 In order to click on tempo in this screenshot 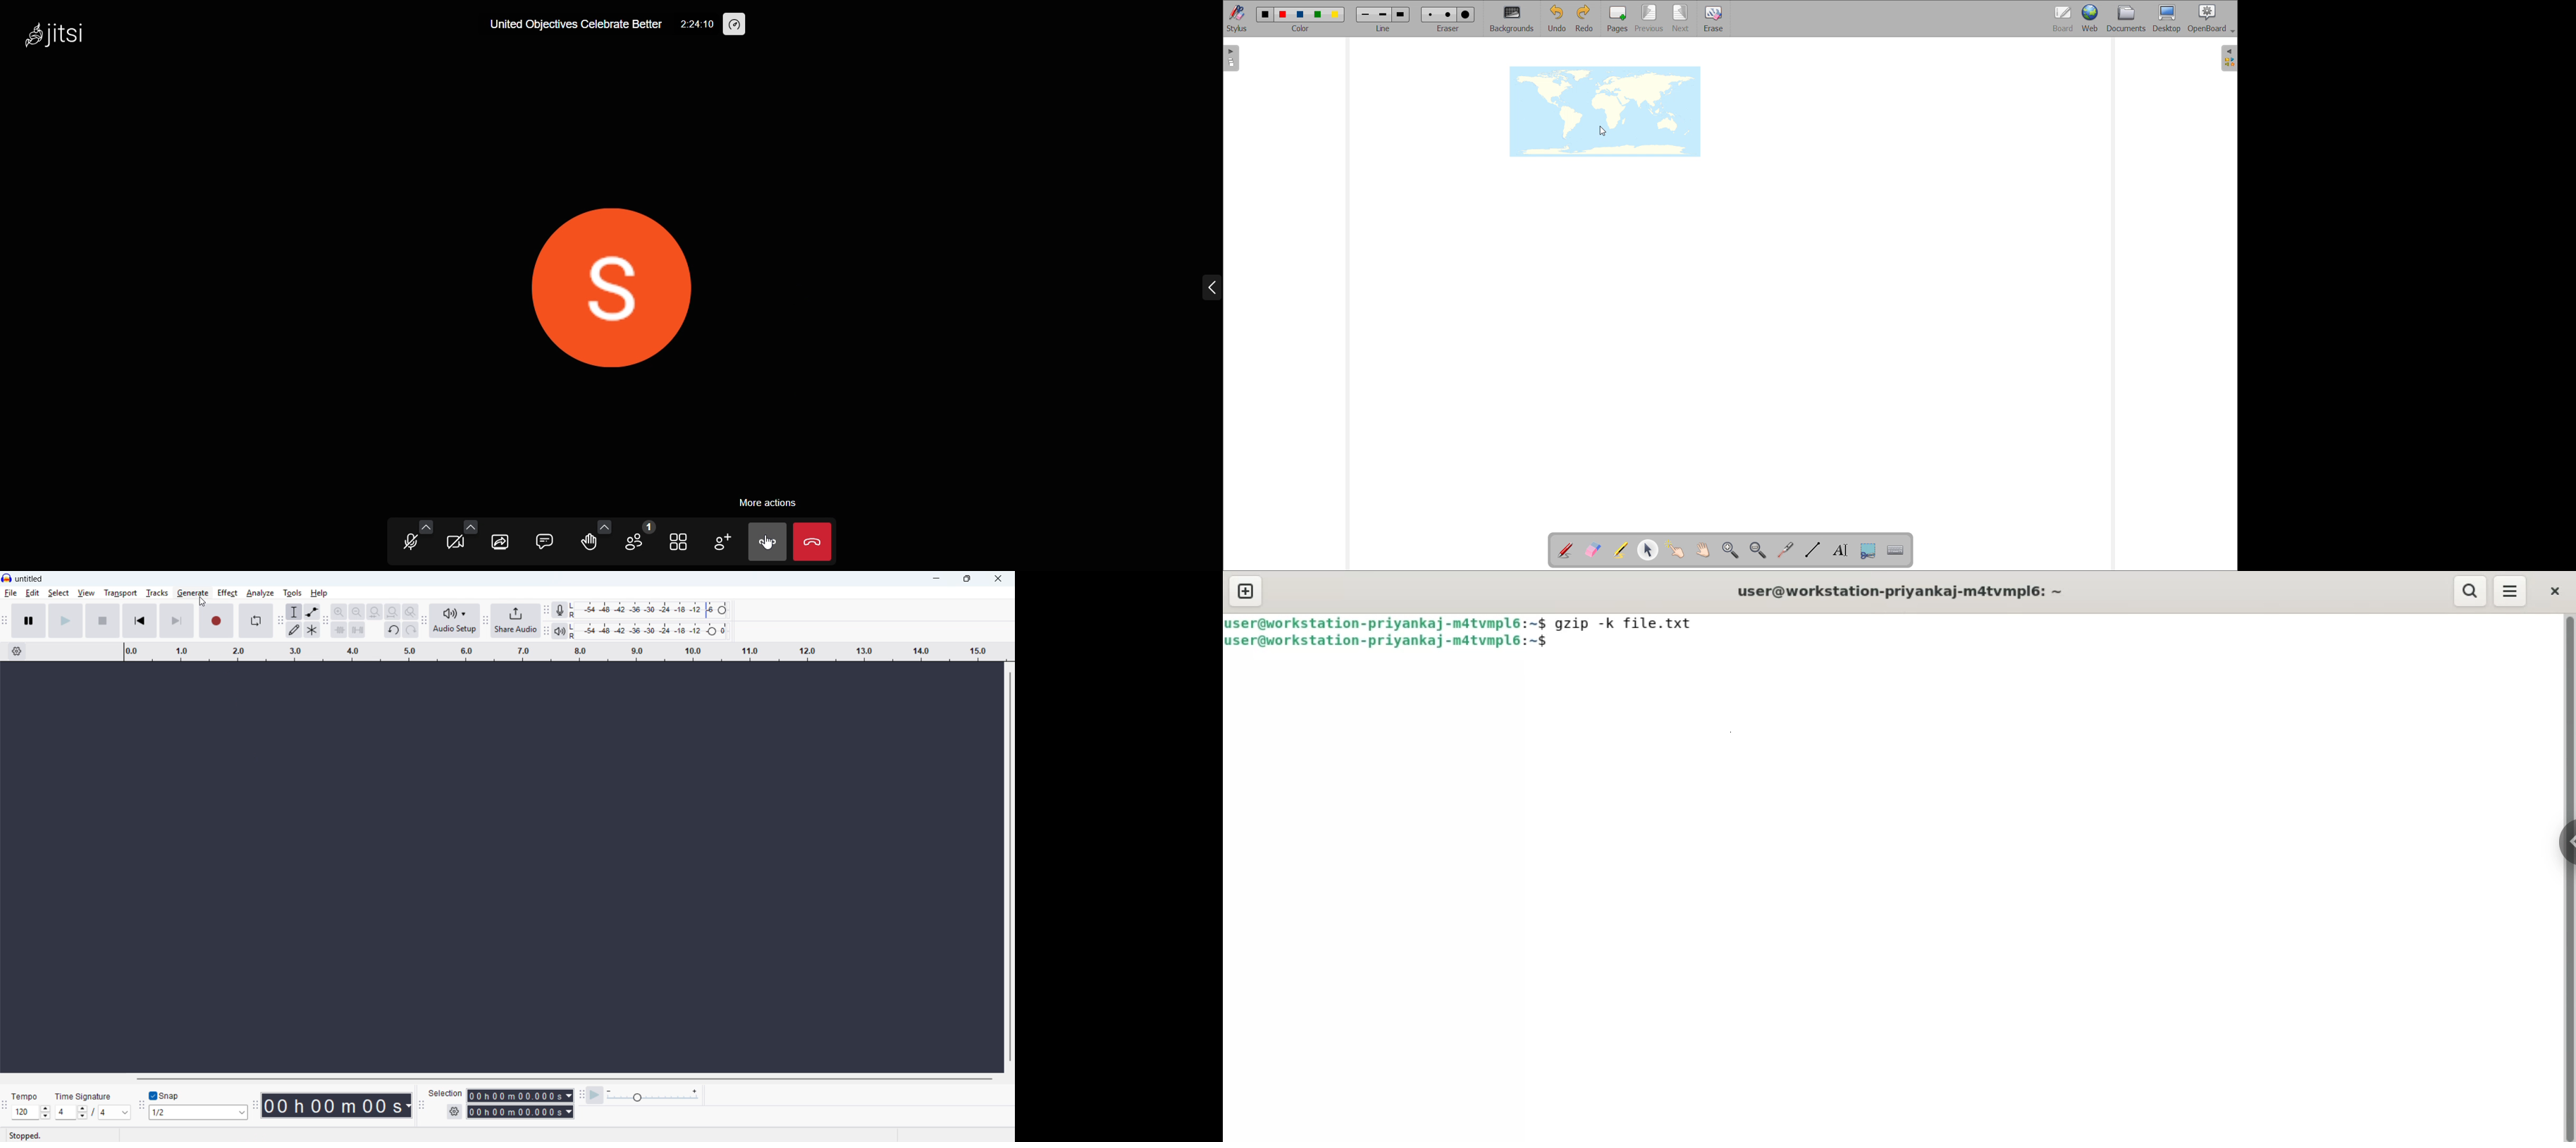, I will do `click(26, 1097)`.